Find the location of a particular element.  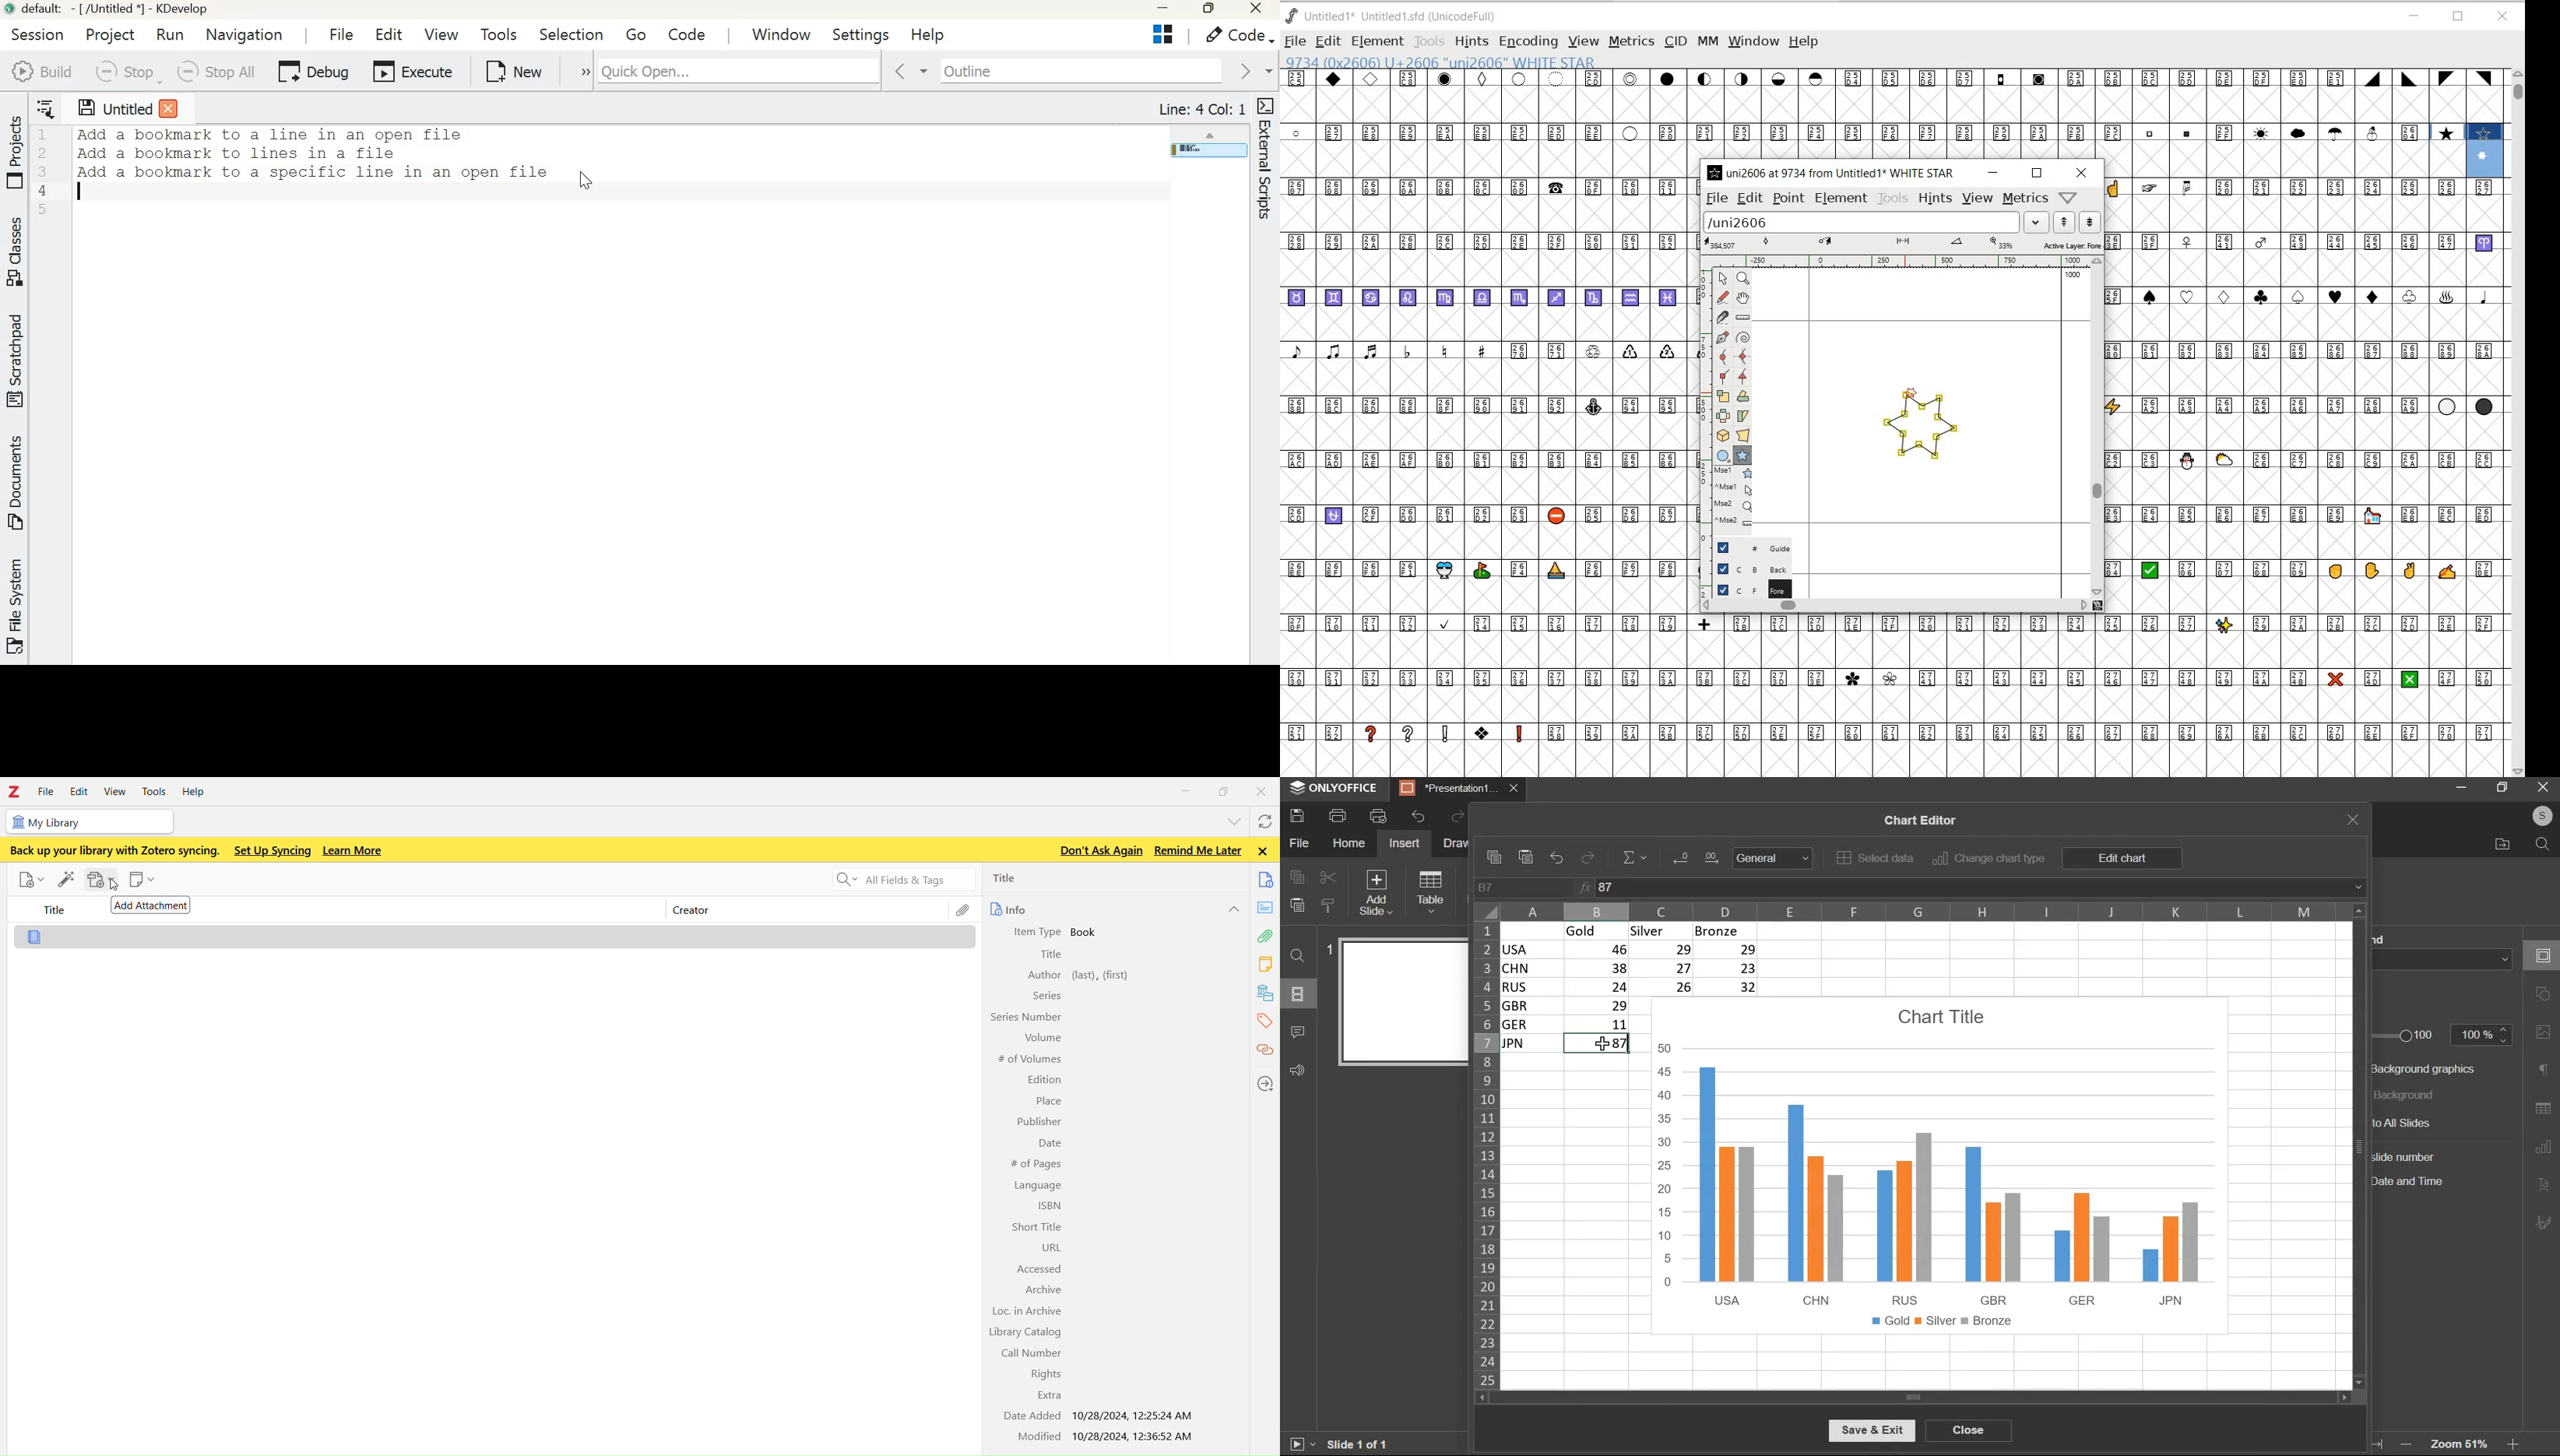

tools is located at coordinates (158, 790).